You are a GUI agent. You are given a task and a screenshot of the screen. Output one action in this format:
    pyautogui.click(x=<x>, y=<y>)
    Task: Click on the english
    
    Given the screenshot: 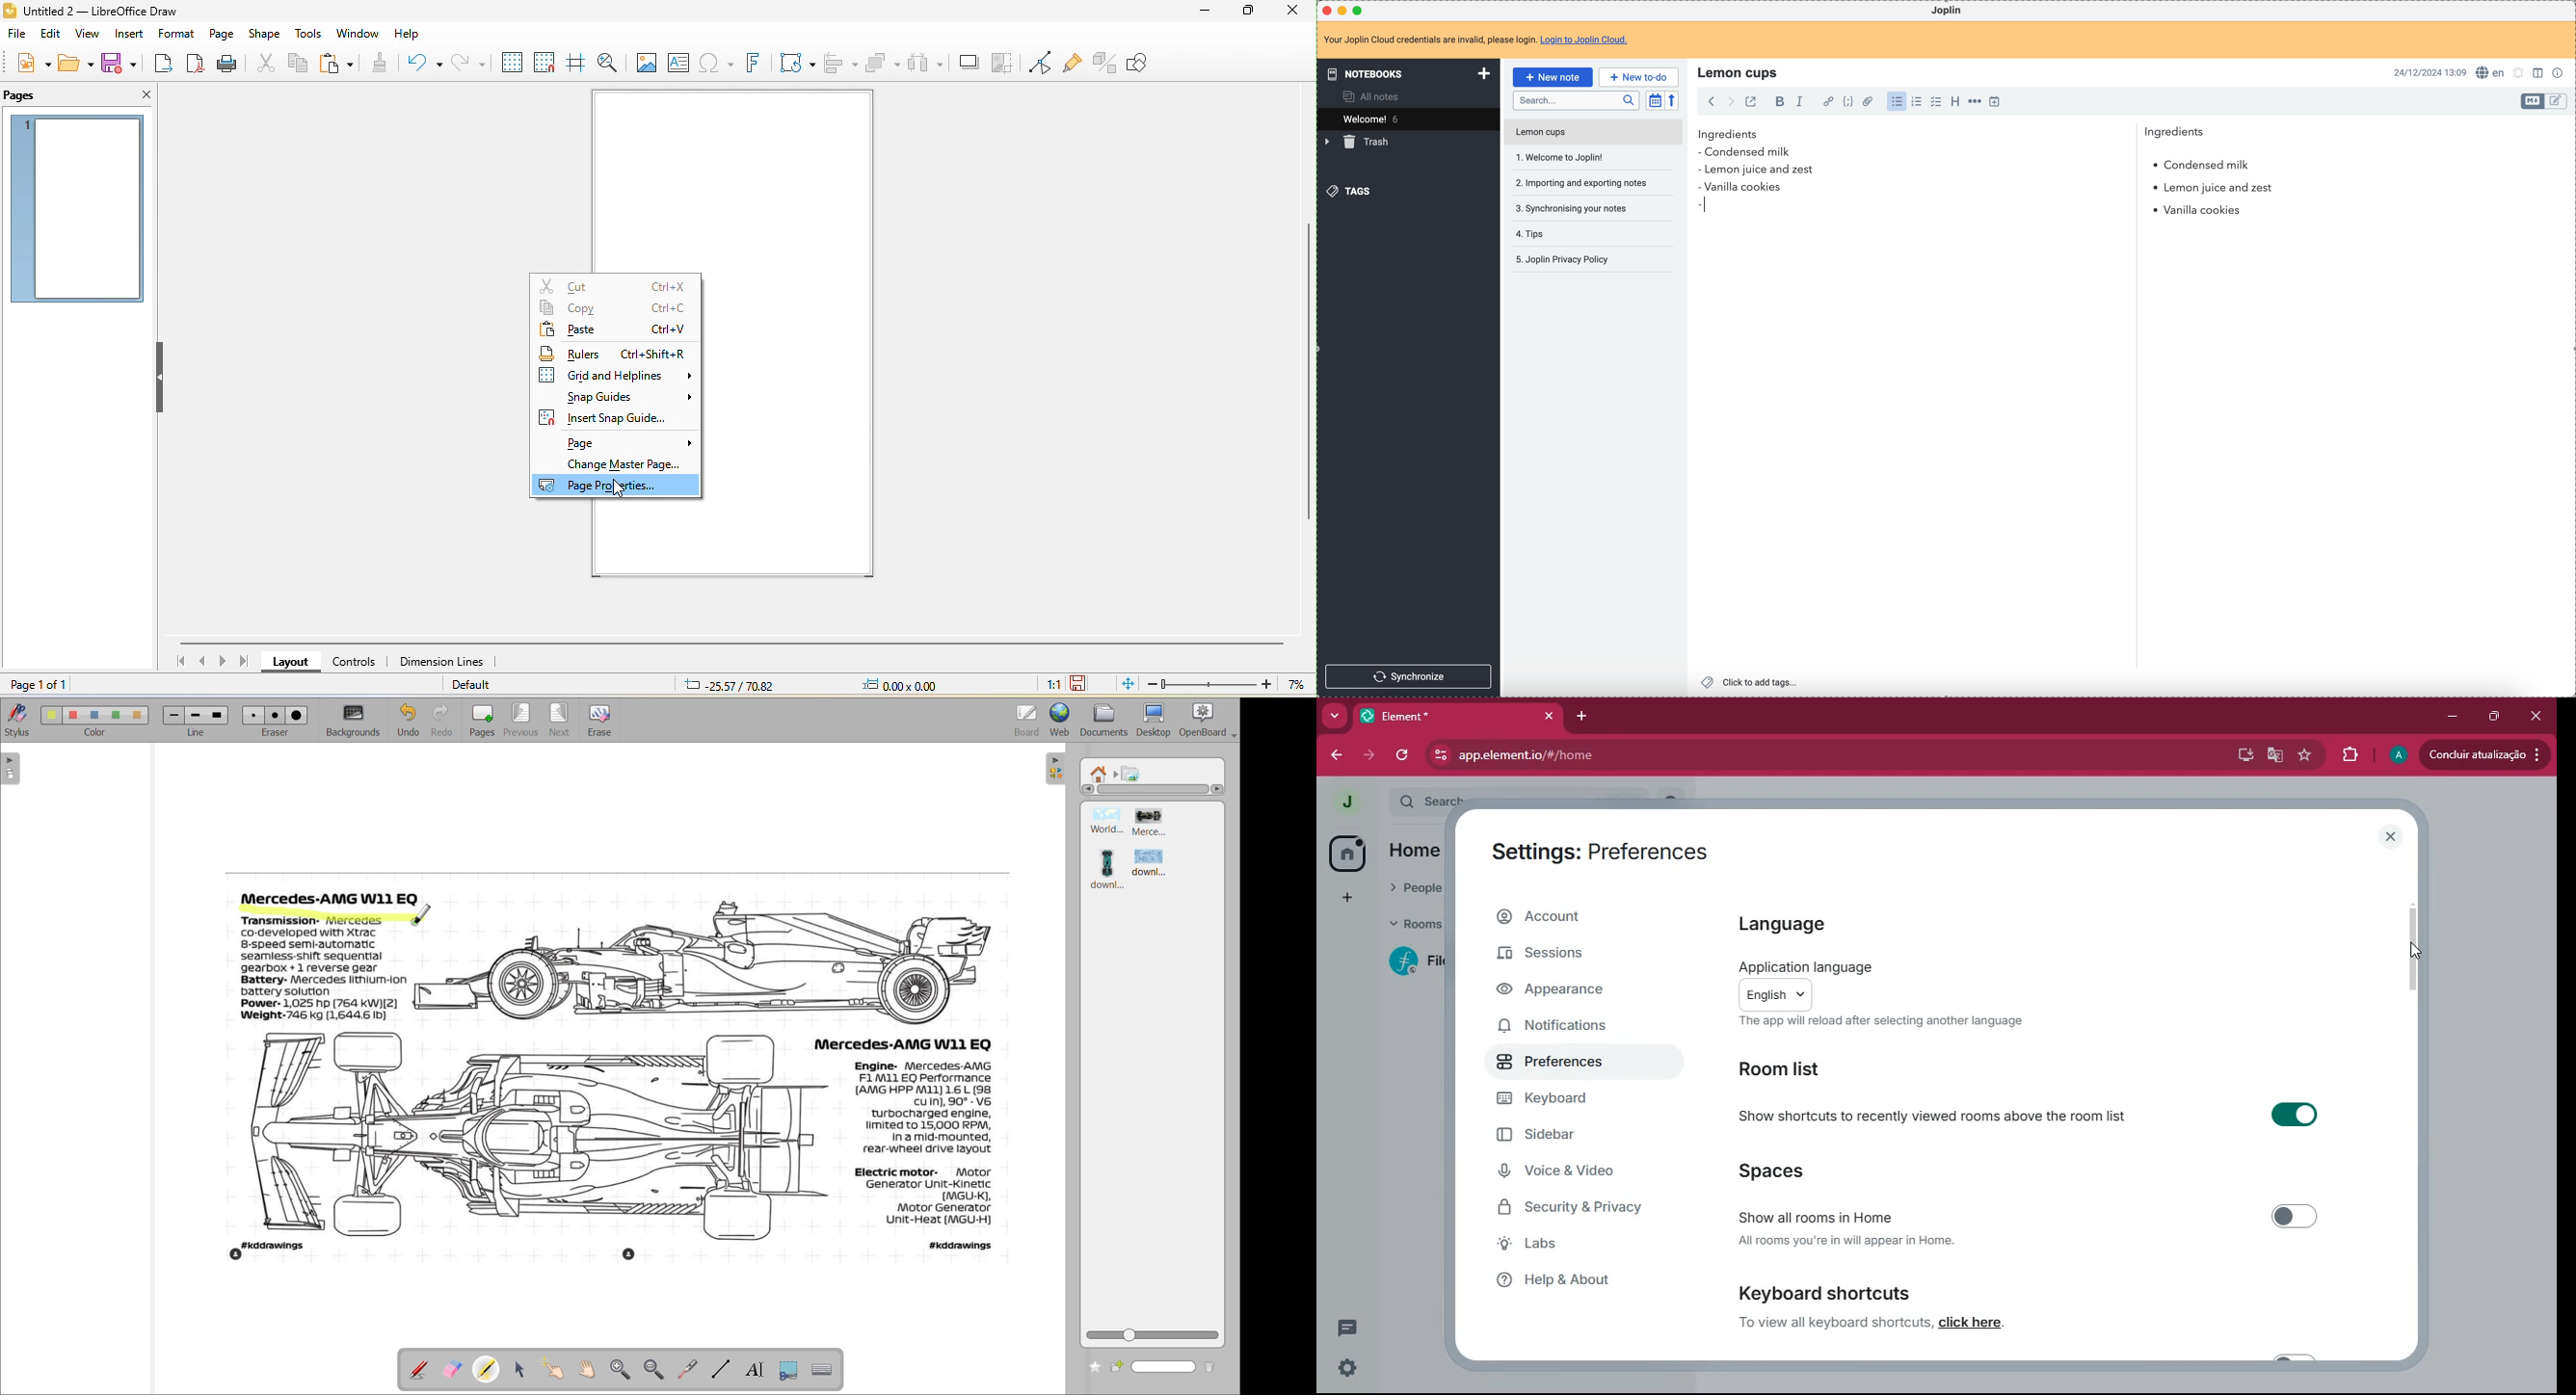 What is the action you would take?
    pyautogui.click(x=1776, y=994)
    